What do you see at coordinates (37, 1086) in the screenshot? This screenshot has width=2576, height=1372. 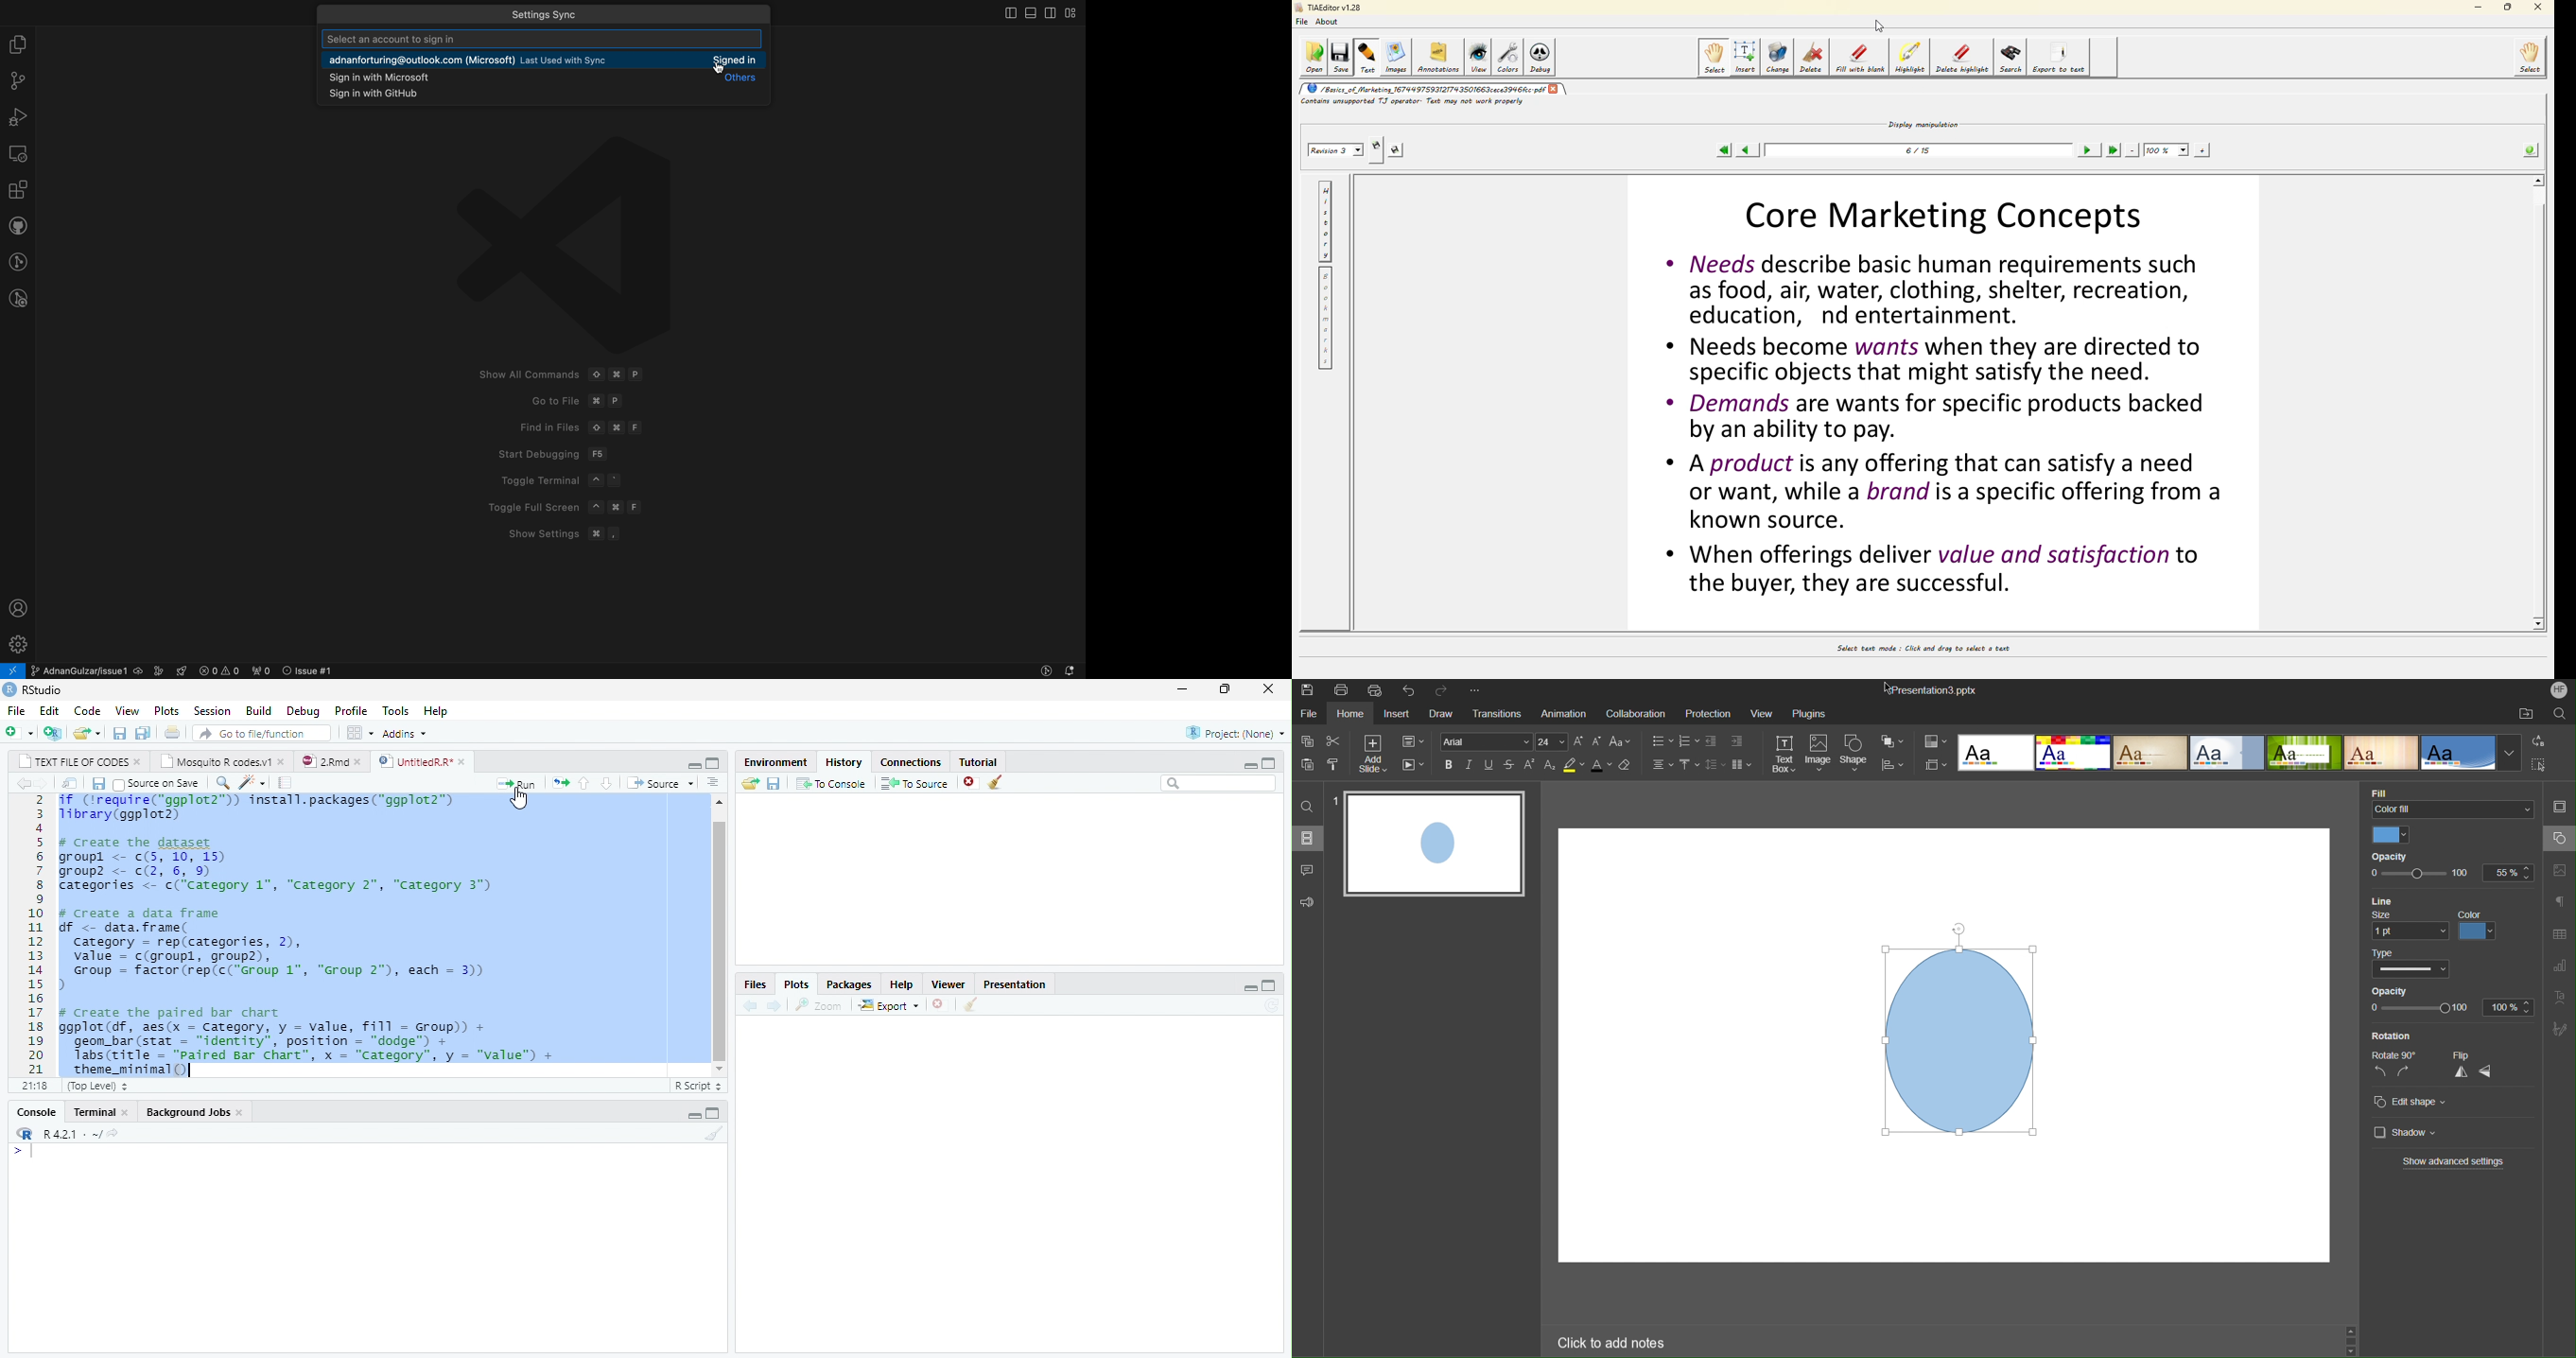 I see `21:18` at bounding box center [37, 1086].